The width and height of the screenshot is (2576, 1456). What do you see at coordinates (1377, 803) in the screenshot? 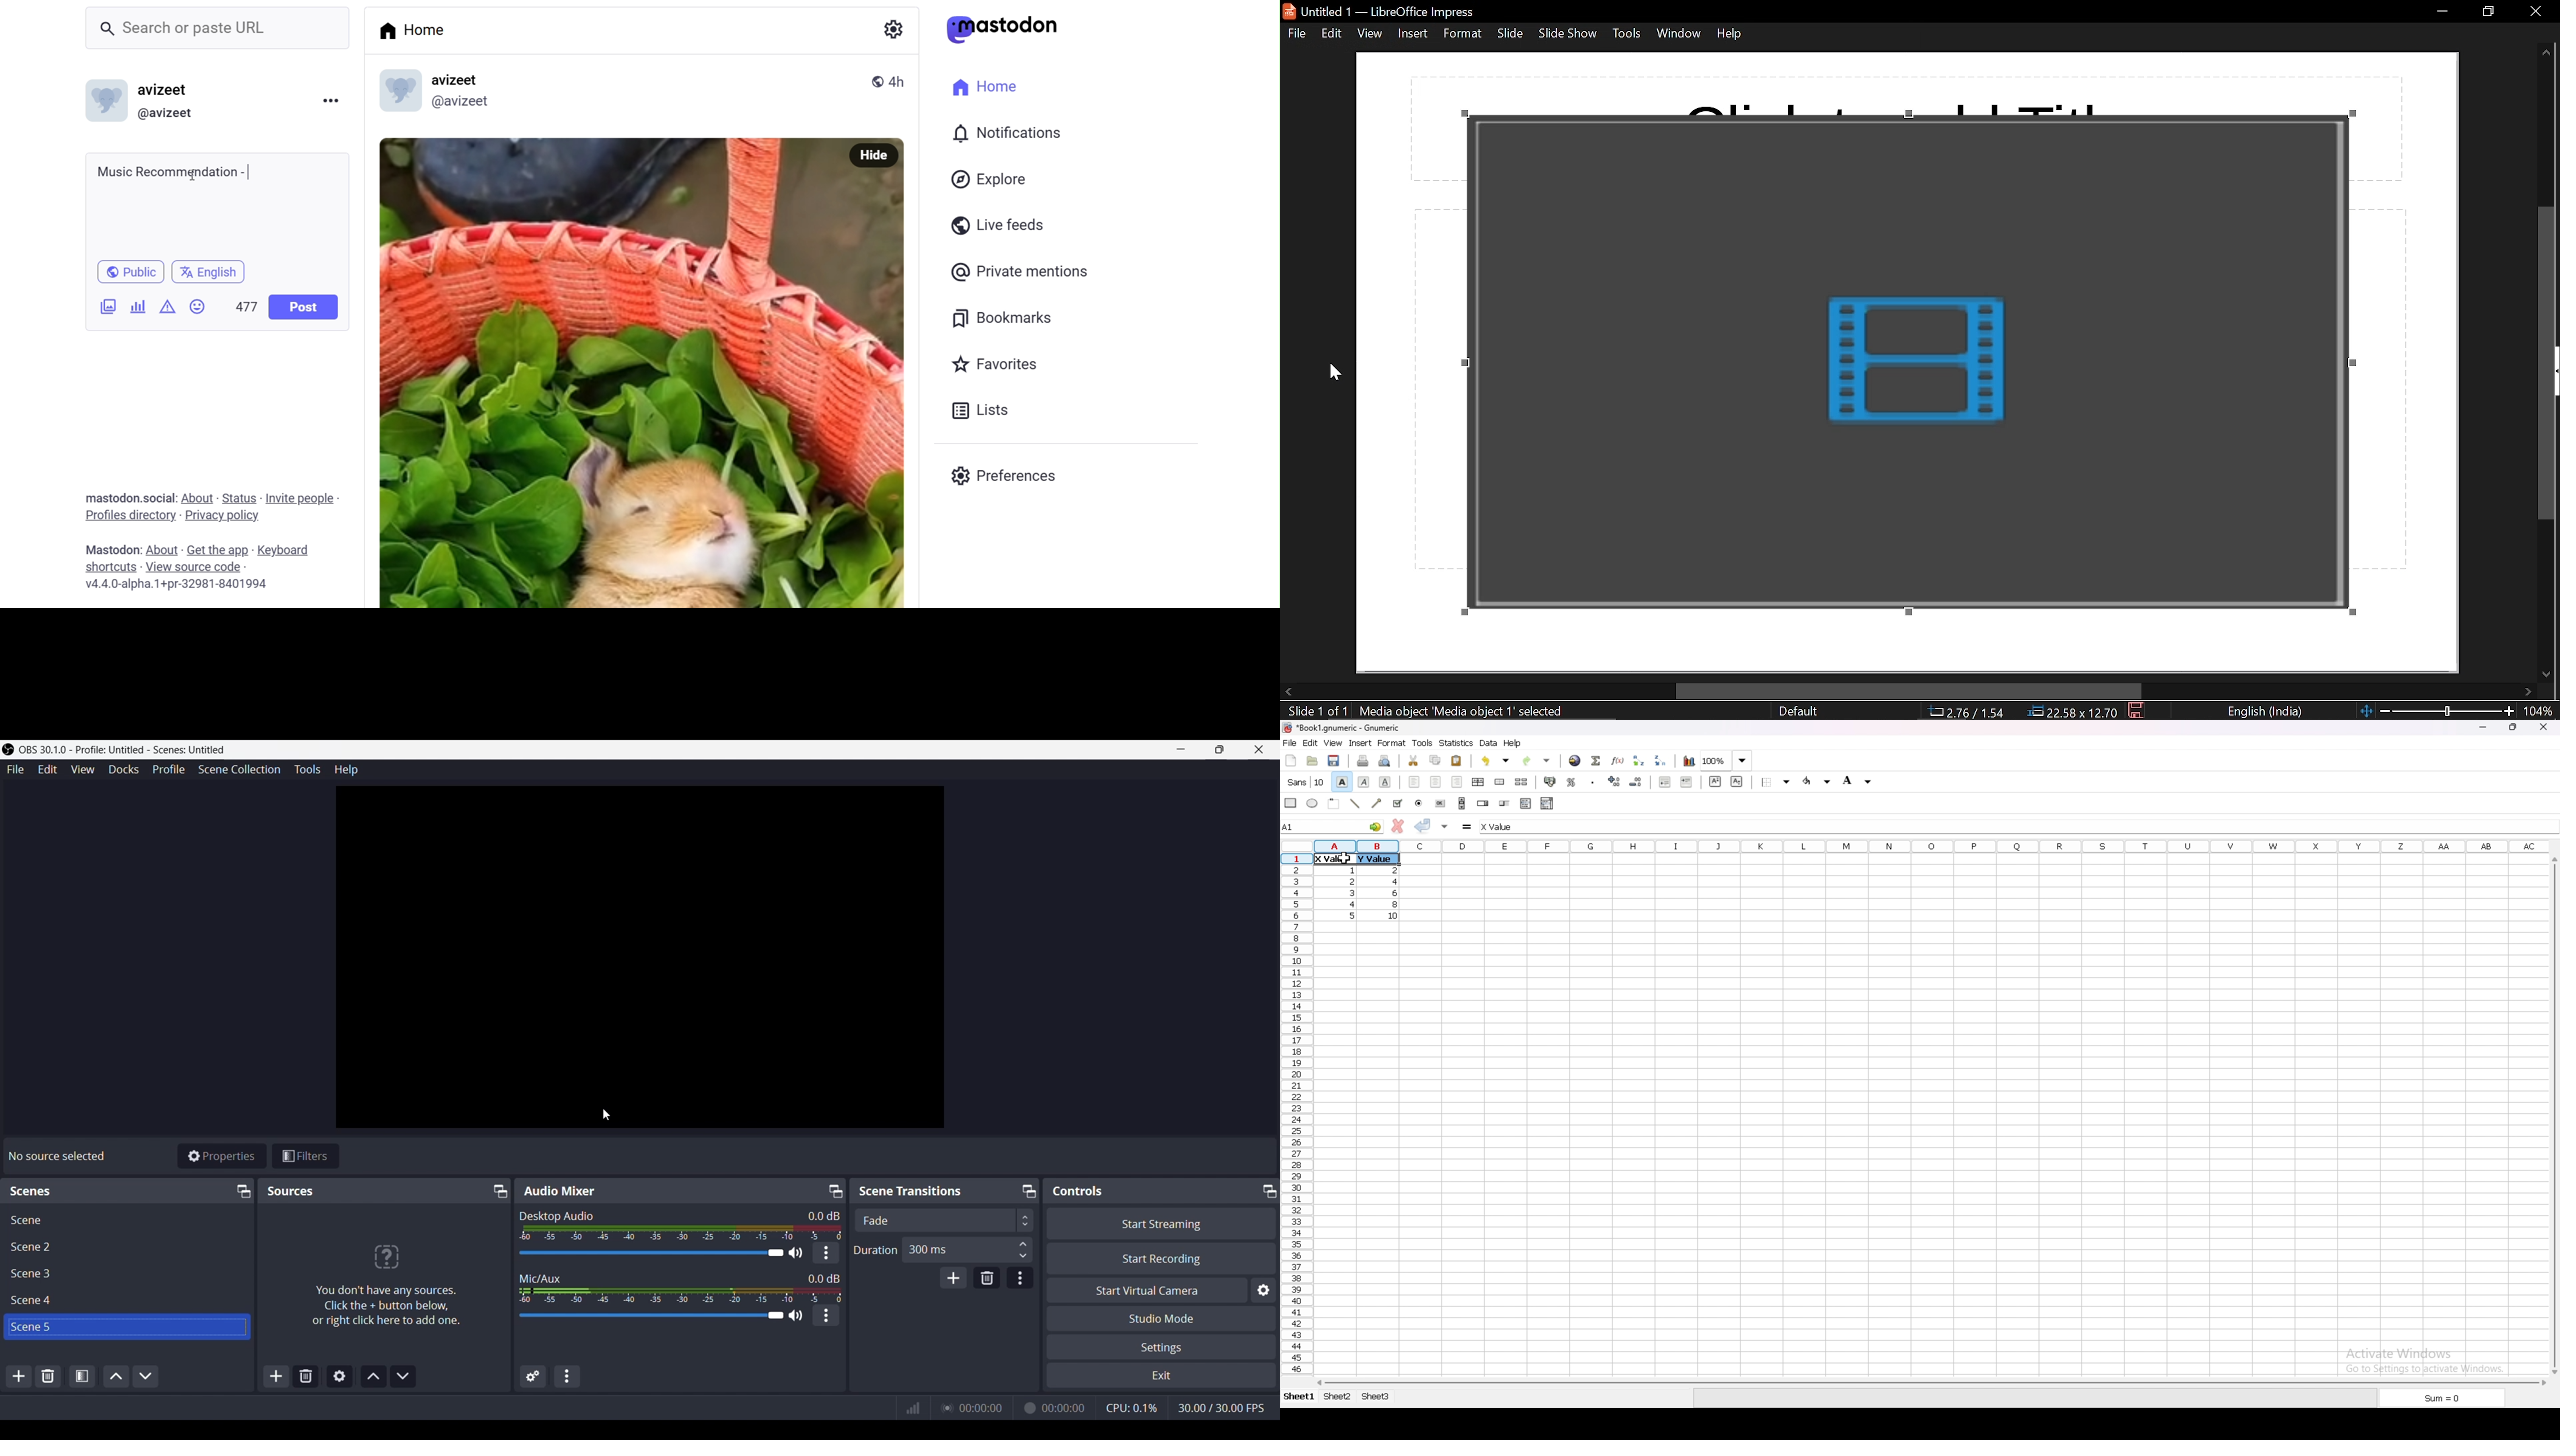
I see `arrowed line` at bounding box center [1377, 803].